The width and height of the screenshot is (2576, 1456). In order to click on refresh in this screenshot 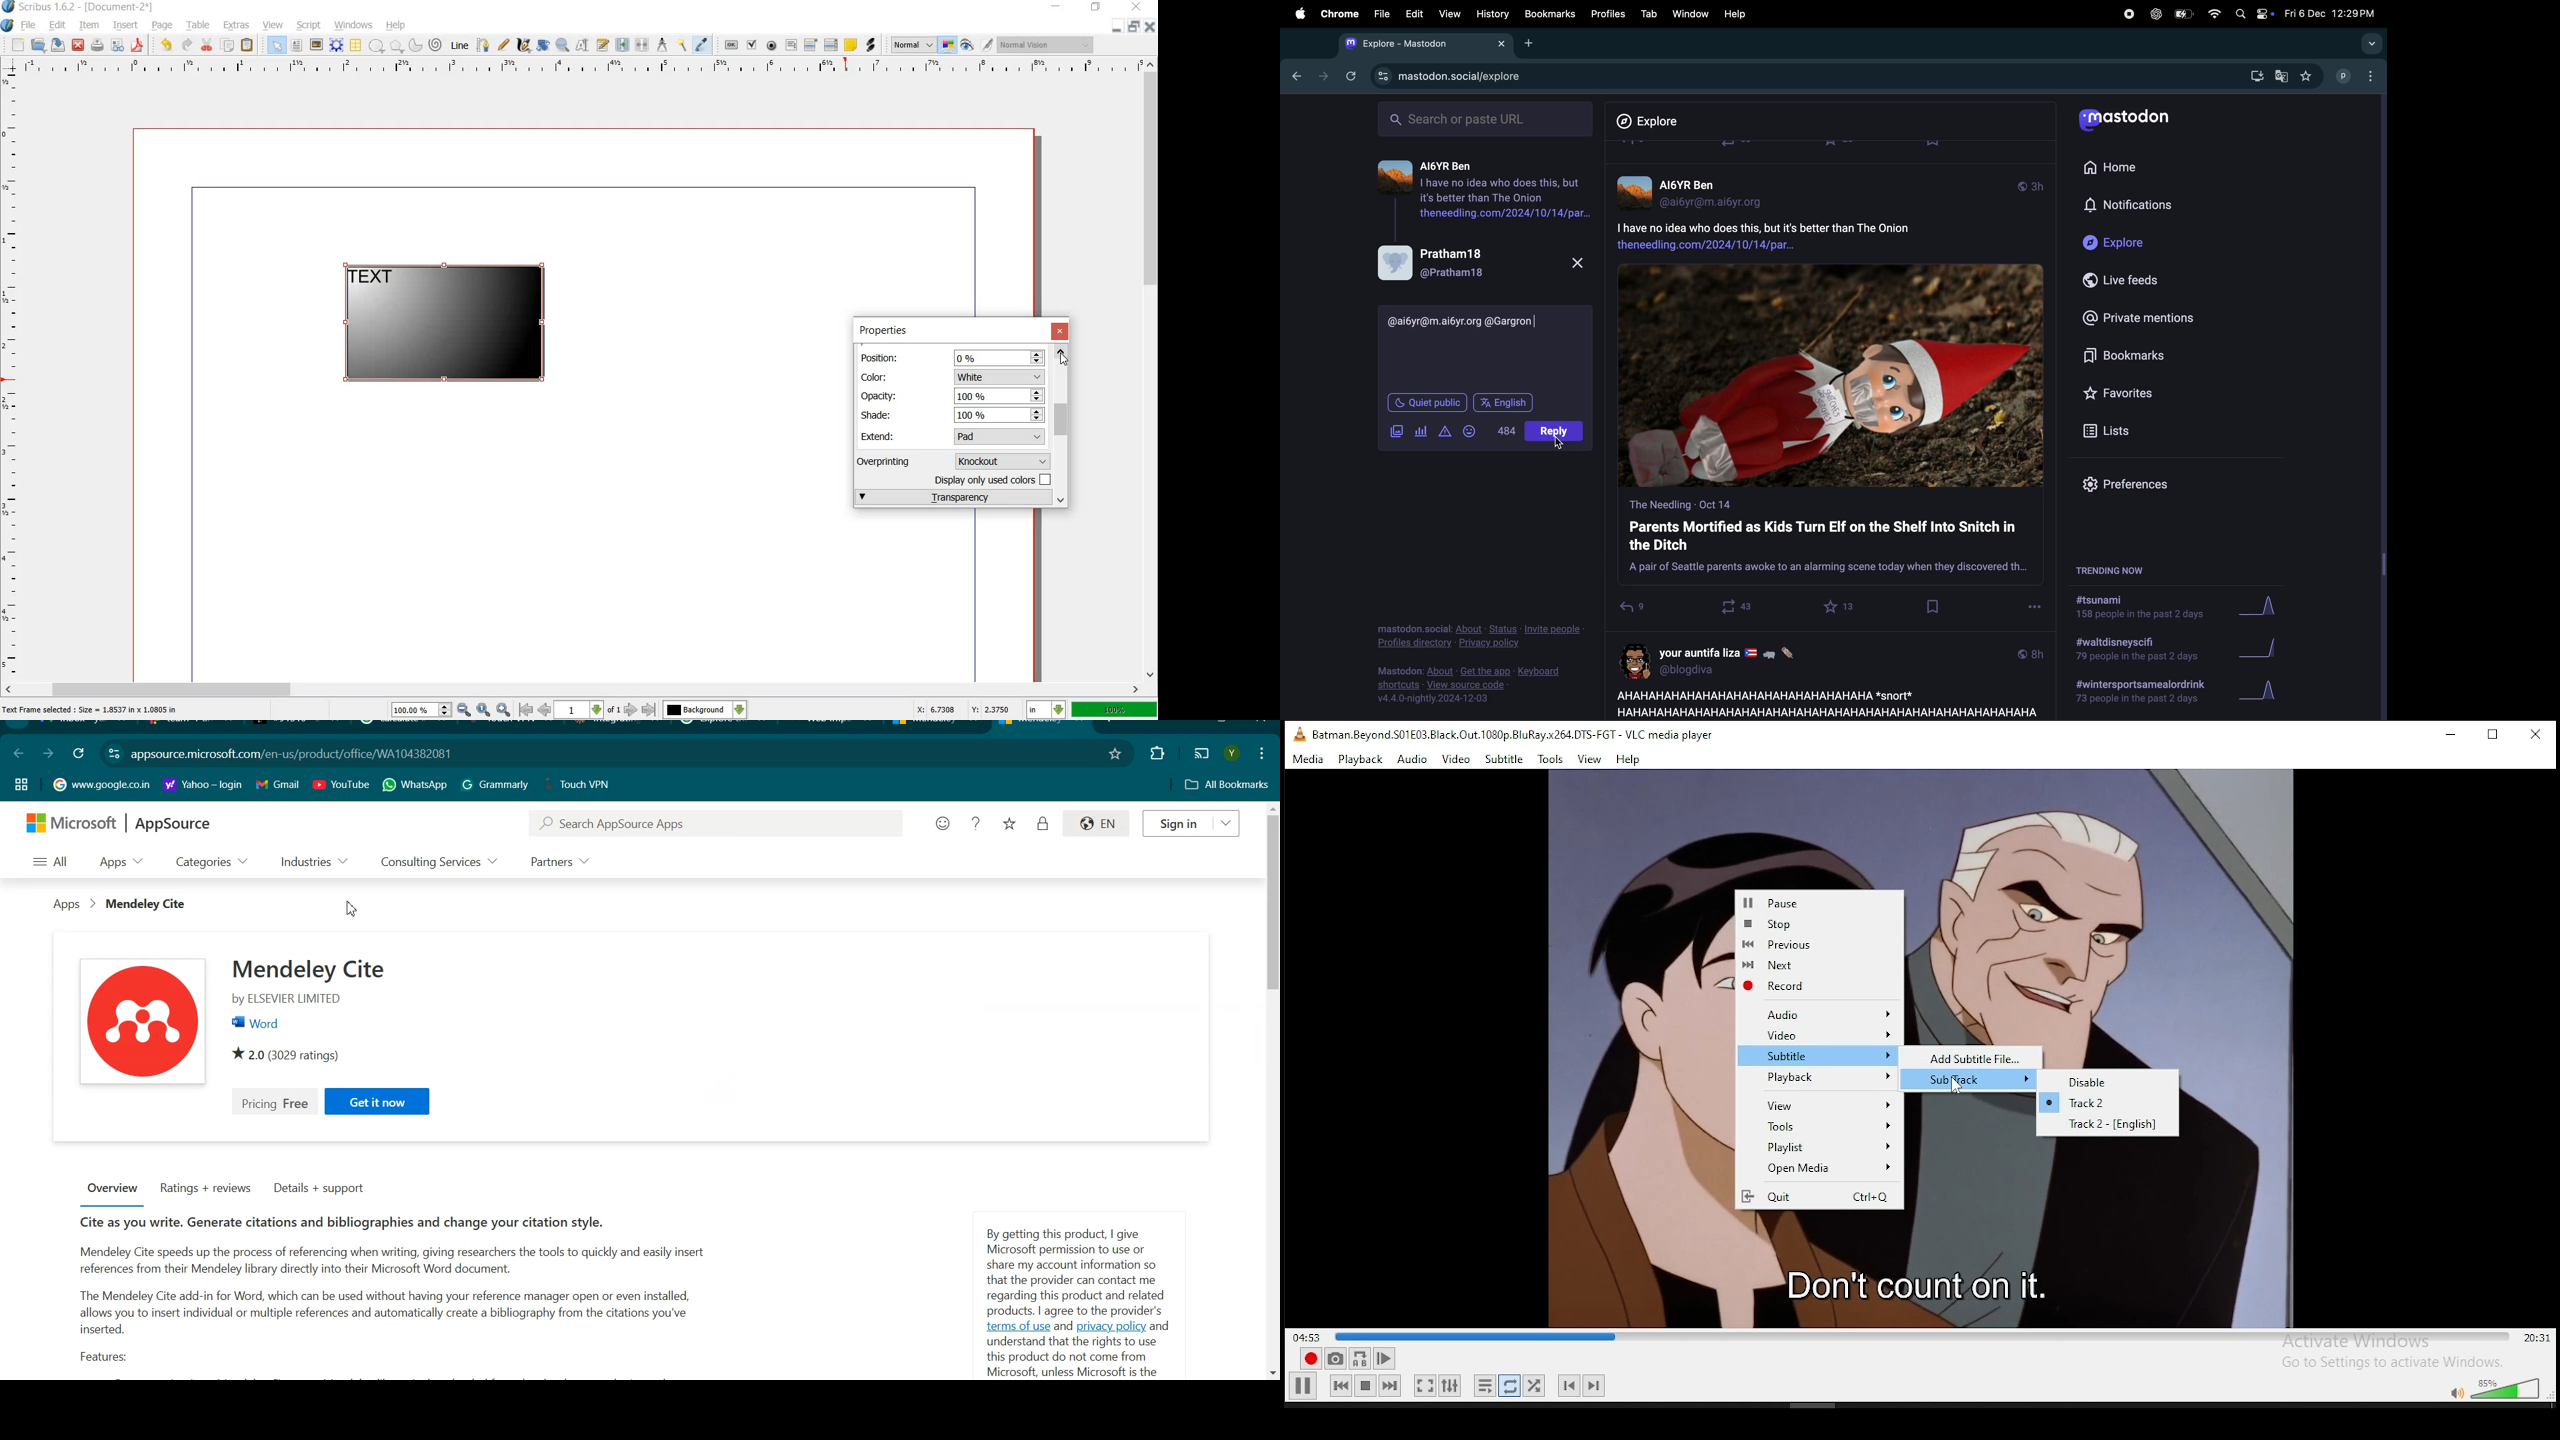, I will do `click(1349, 76)`.